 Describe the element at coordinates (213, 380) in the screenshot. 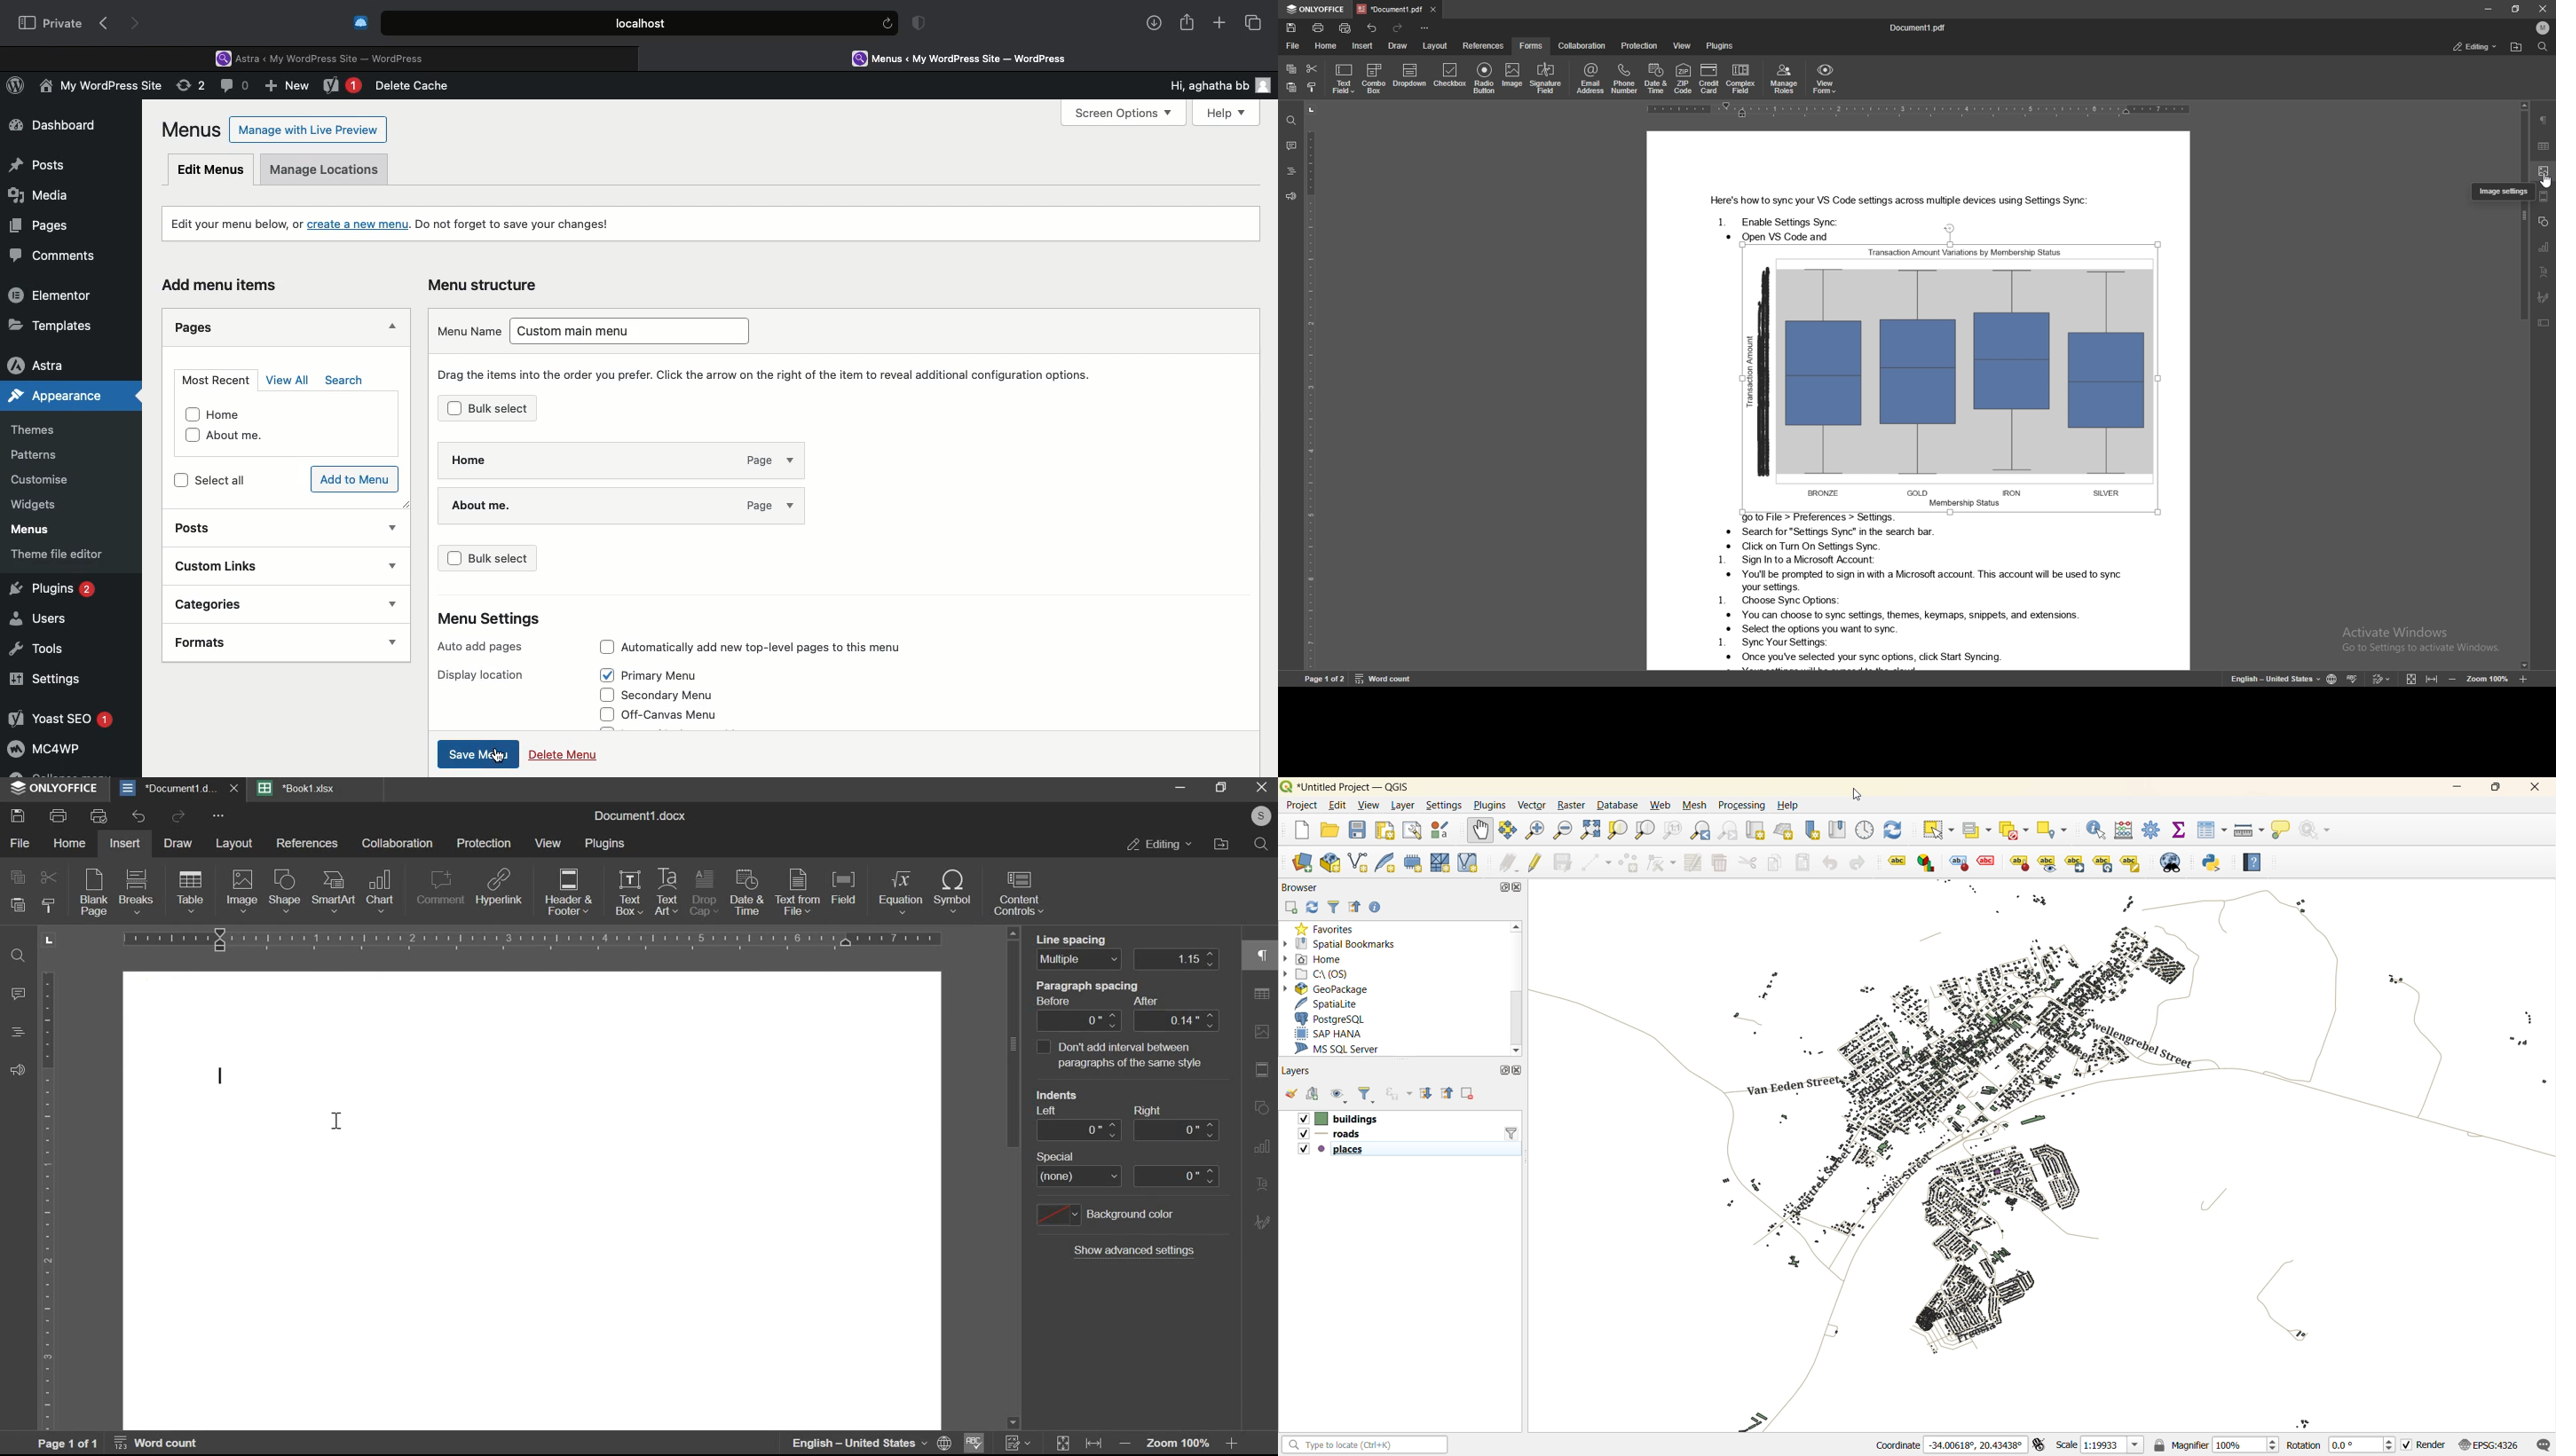

I see `Most recent` at that location.